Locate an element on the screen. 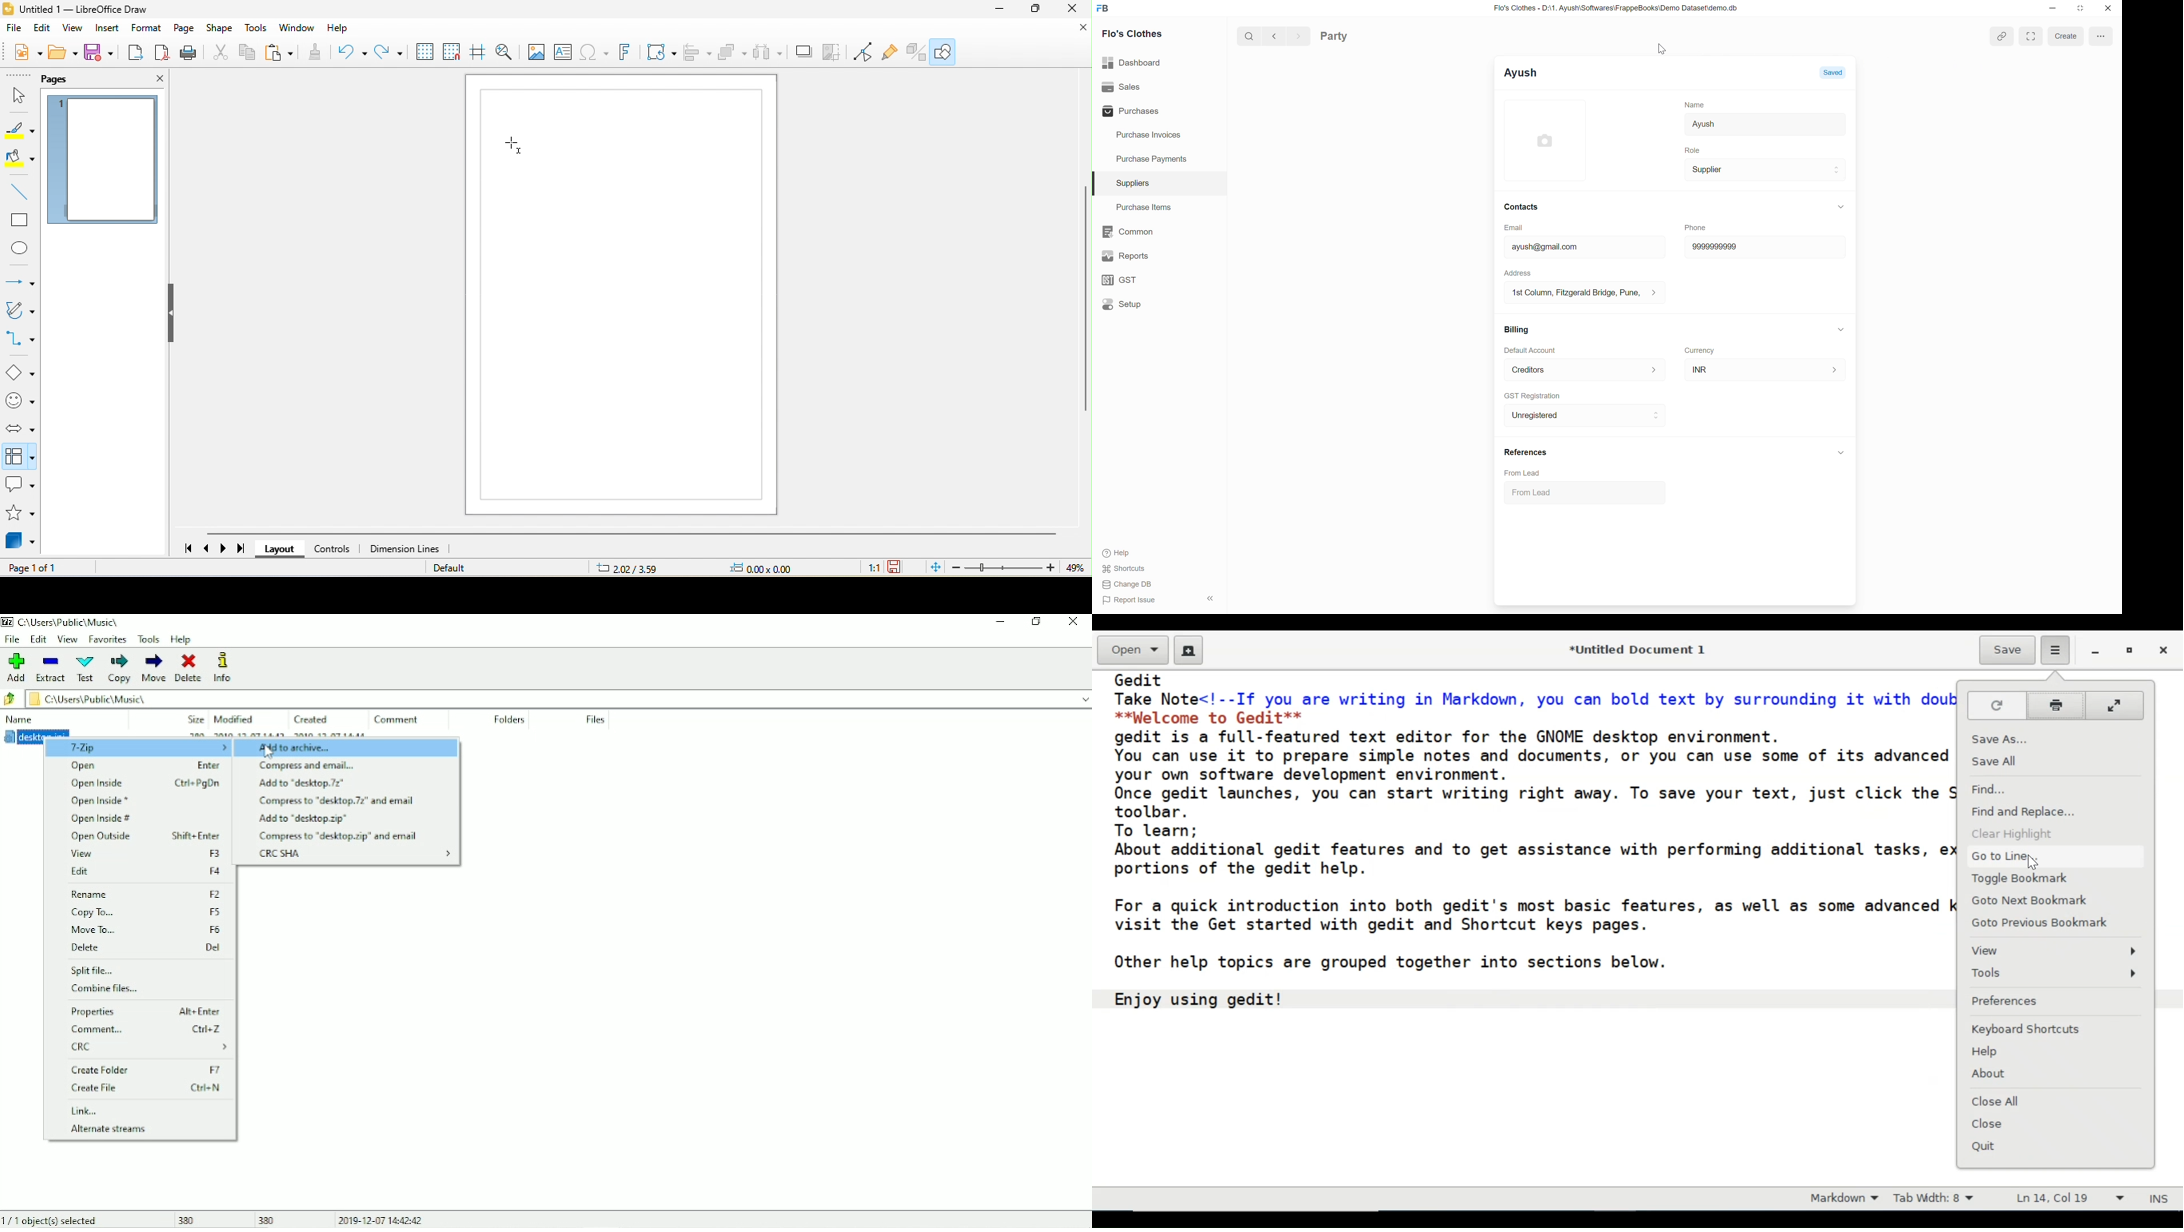 The height and width of the screenshot is (1232, 2184). 9999999999 is located at coordinates (1765, 247).